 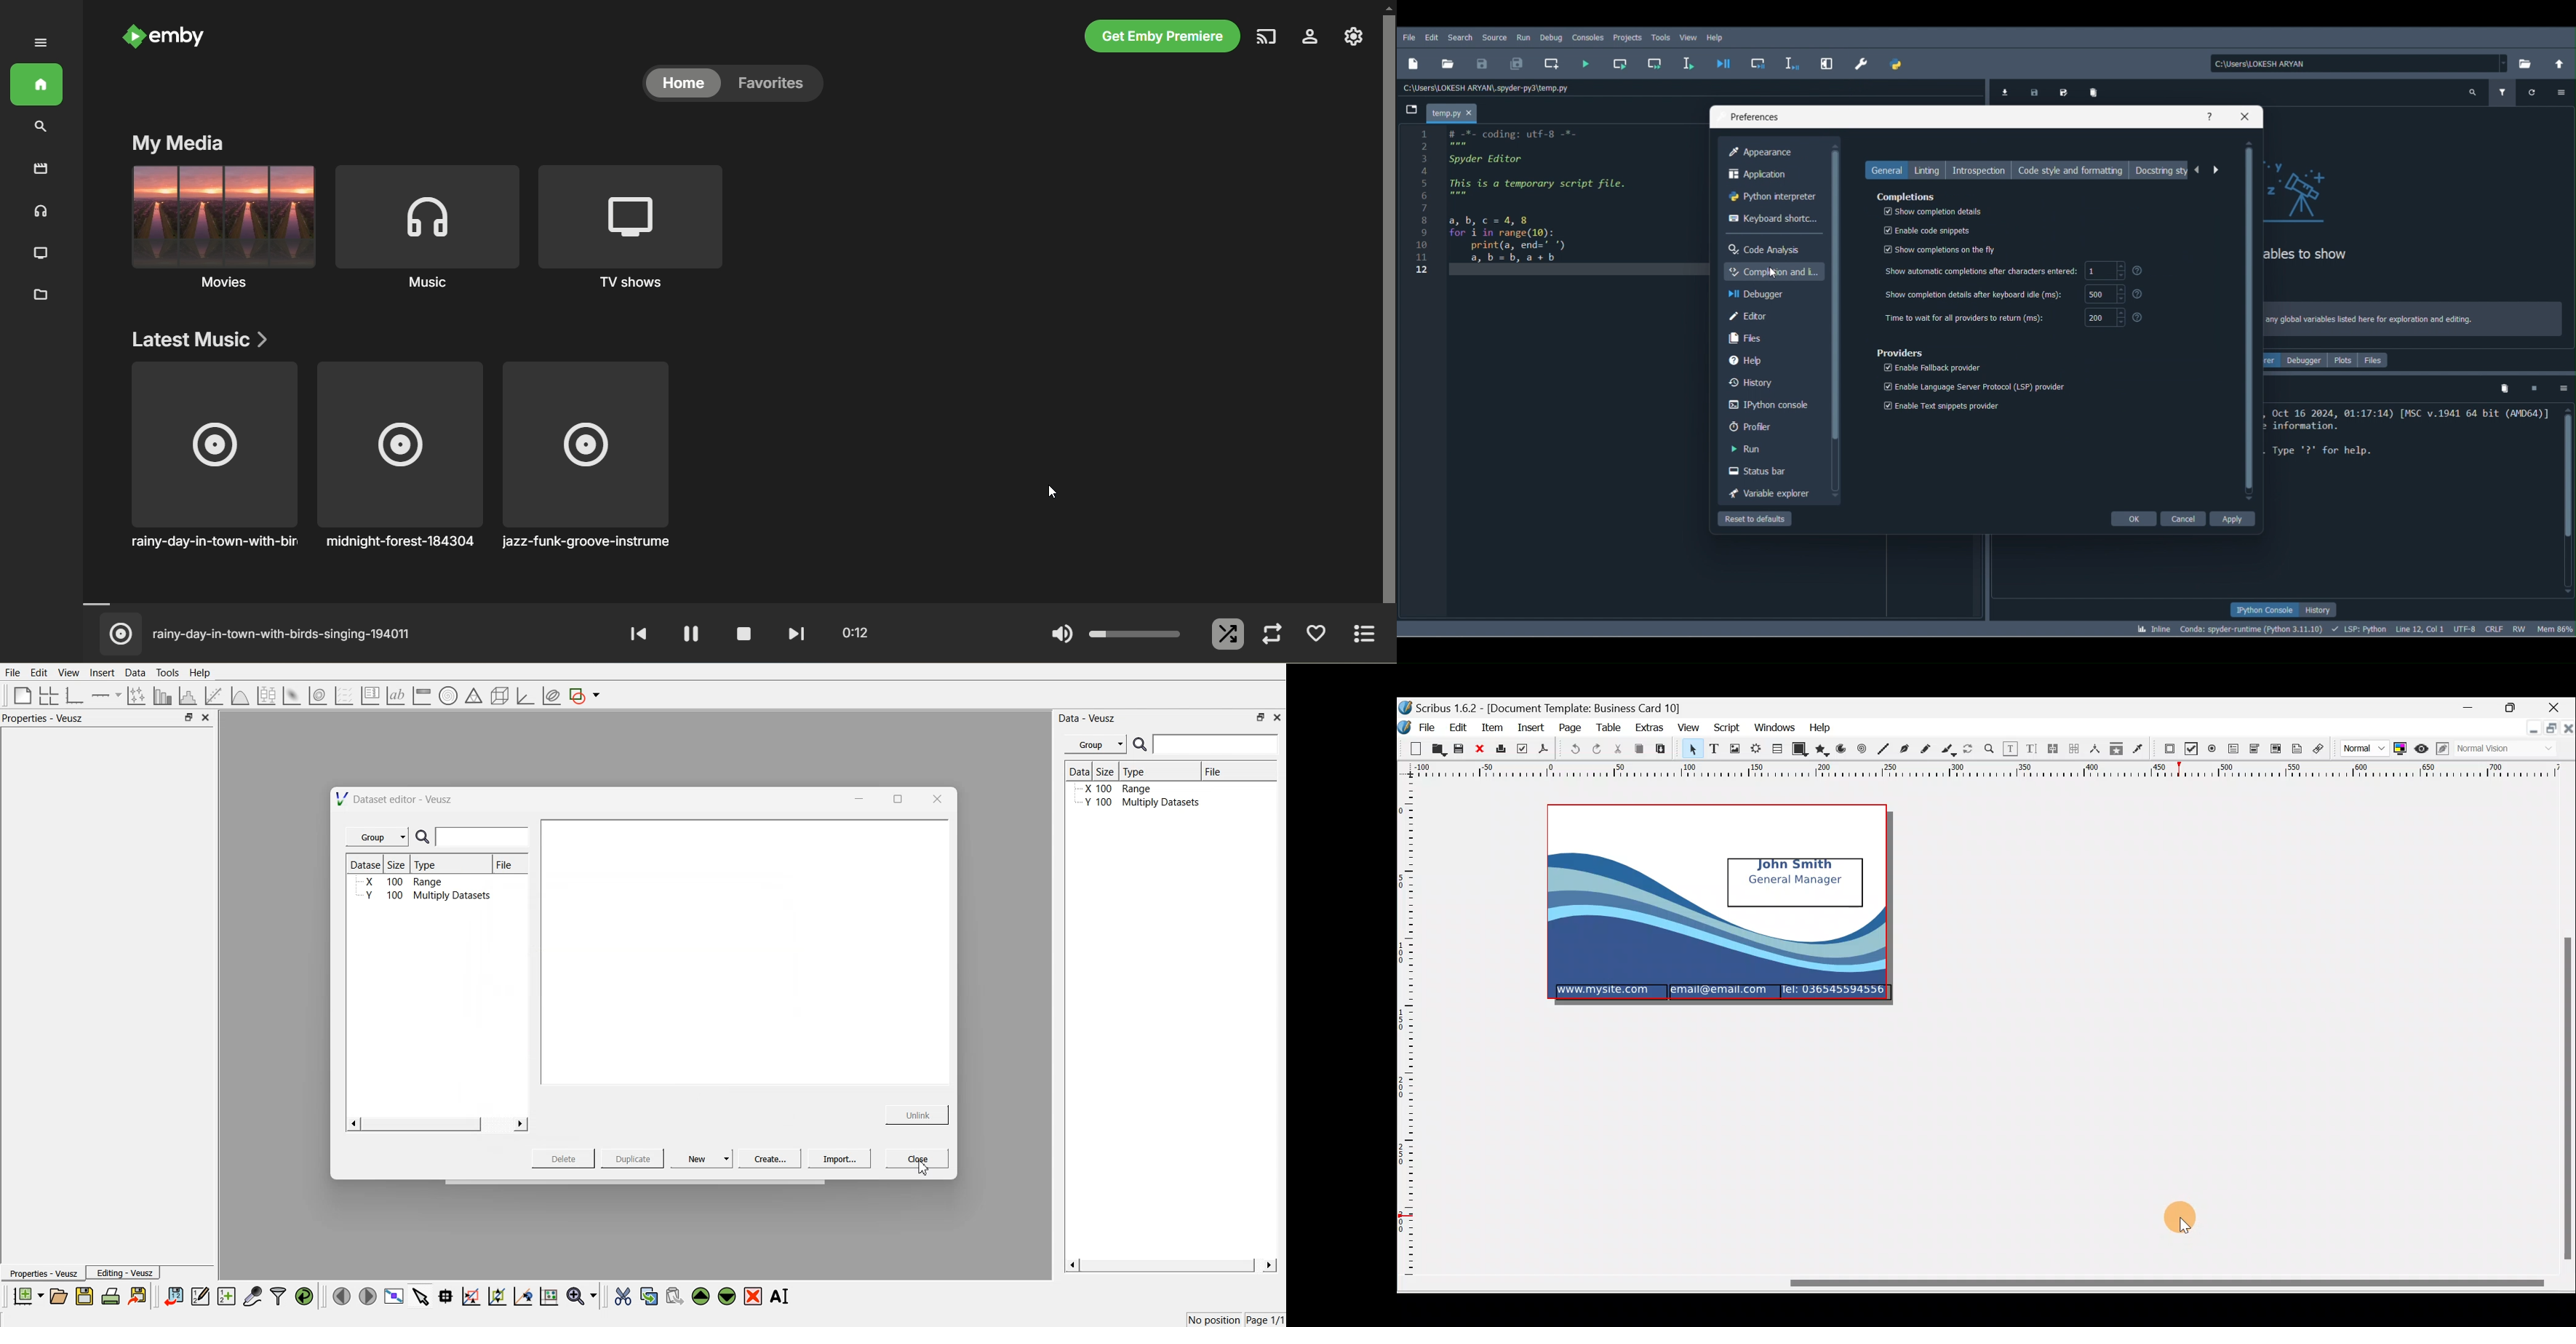 I want to click on PDF text field, so click(x=2234, y=750).